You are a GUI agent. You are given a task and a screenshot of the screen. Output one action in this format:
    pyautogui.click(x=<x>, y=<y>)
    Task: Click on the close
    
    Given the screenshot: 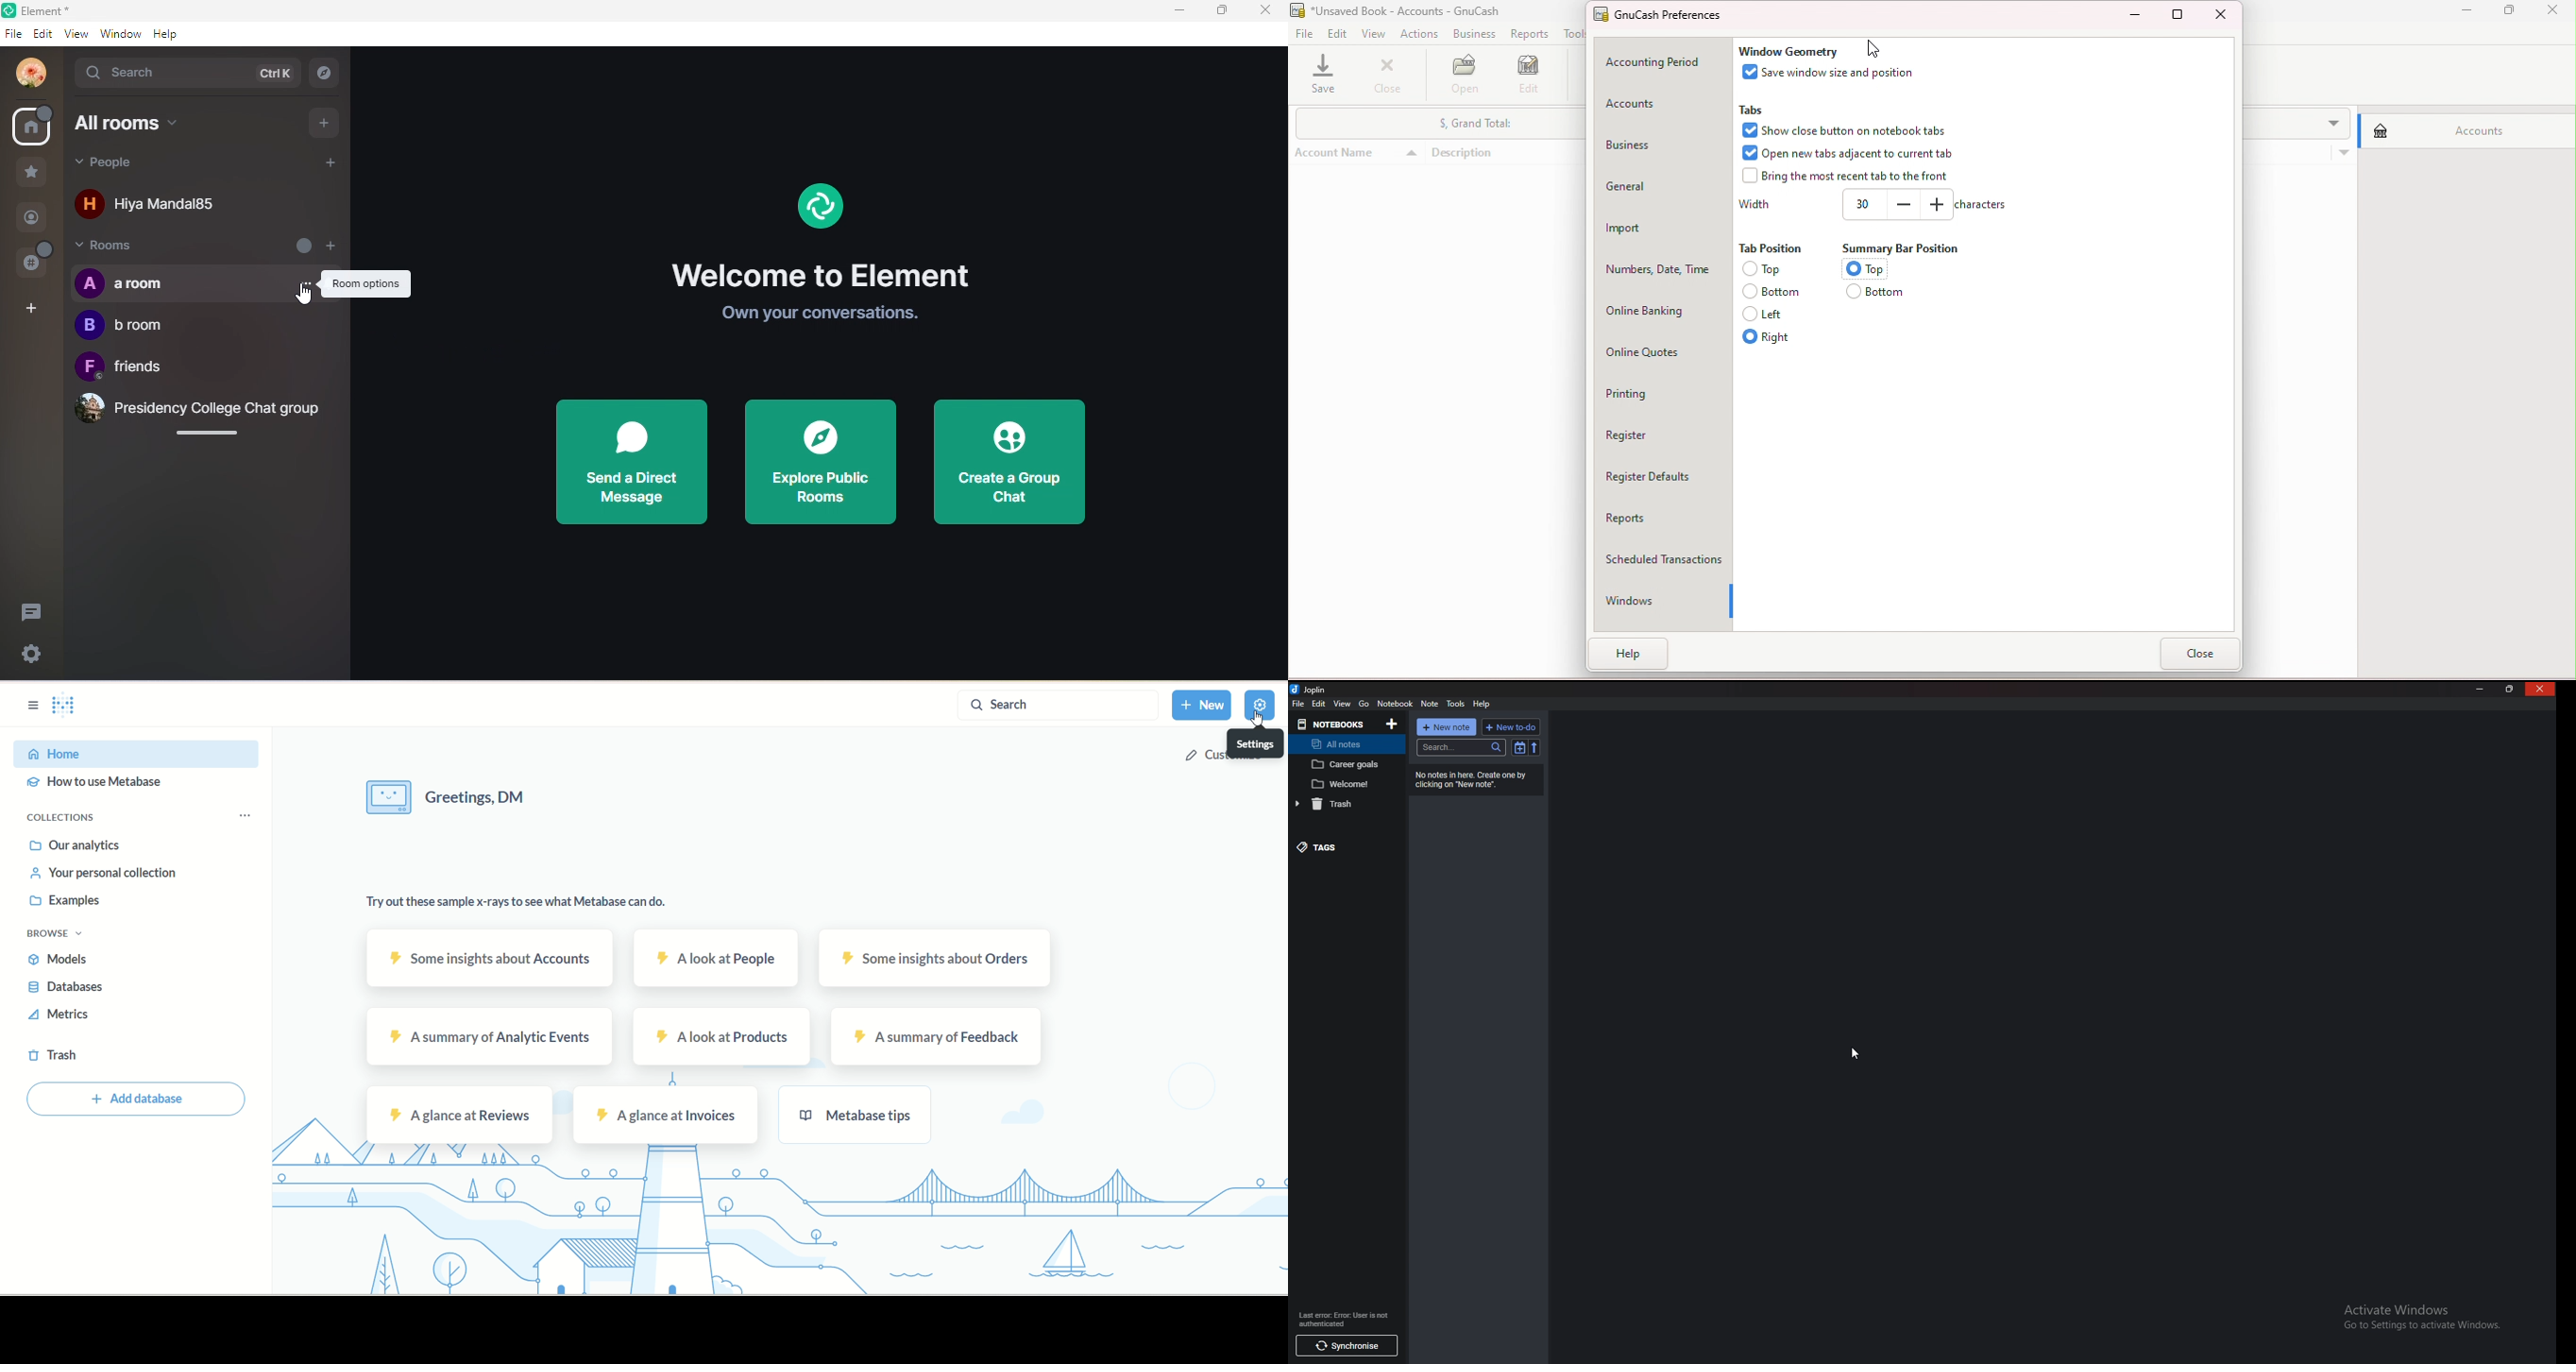 What is the action you would take?
    pyautogui.click(x=2557, y=12)
    